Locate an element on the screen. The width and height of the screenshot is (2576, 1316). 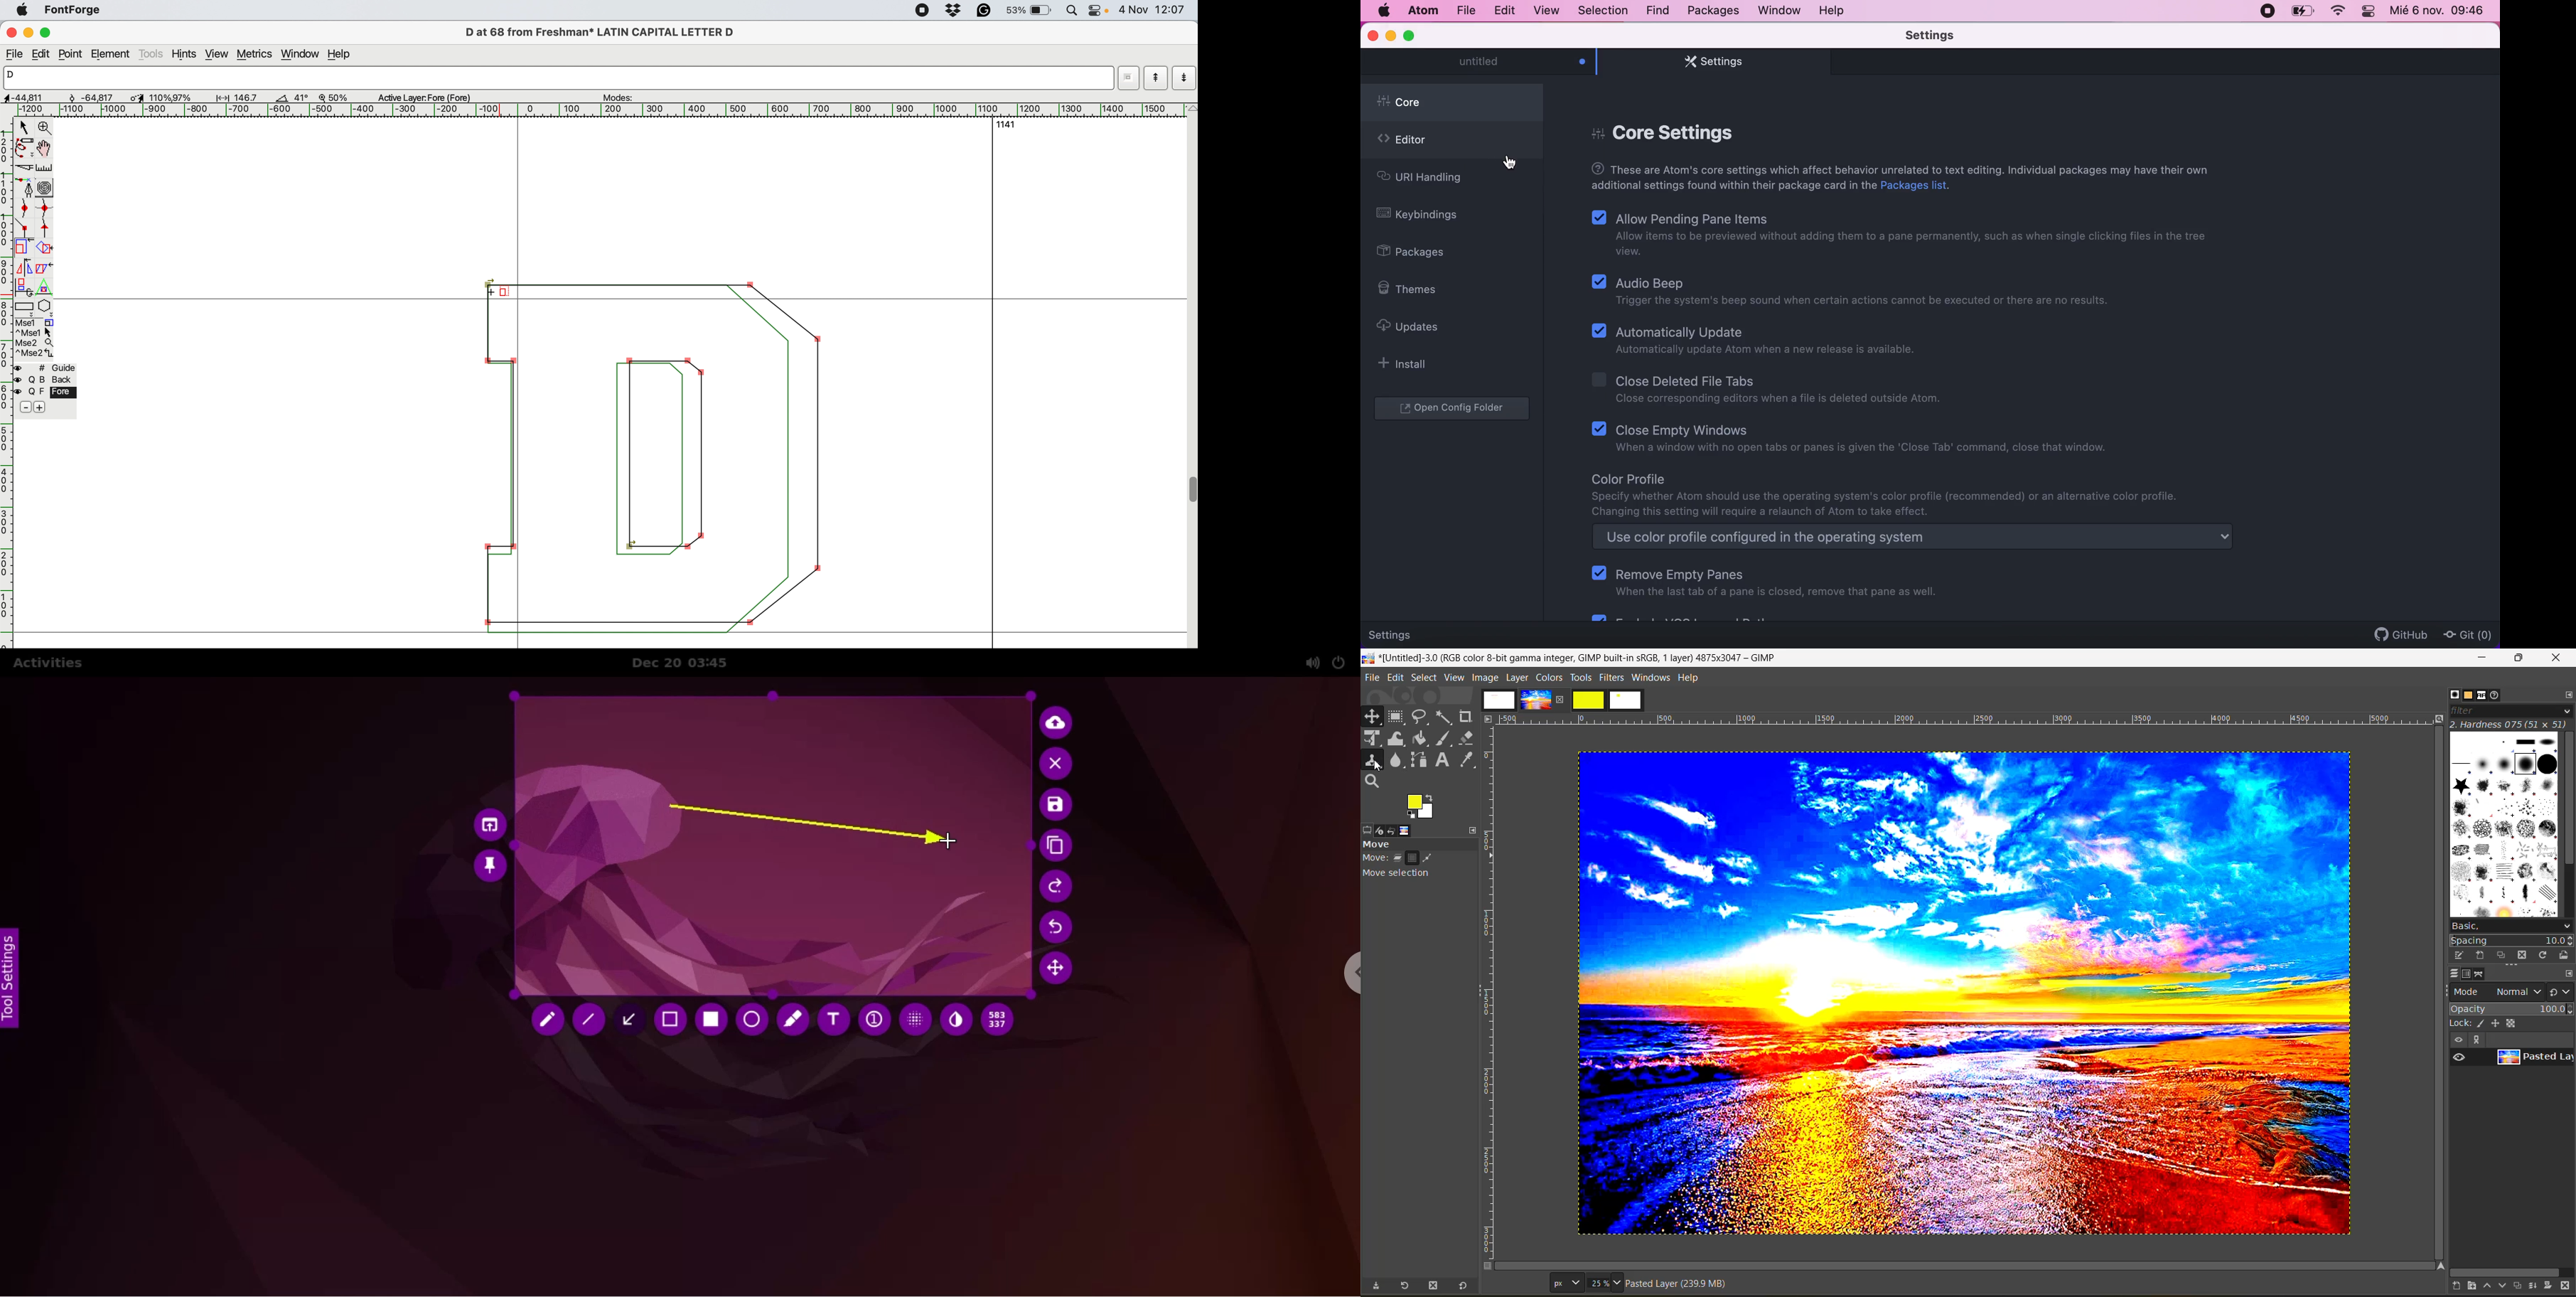
add a vantage point is located at coordinates (48, 229).